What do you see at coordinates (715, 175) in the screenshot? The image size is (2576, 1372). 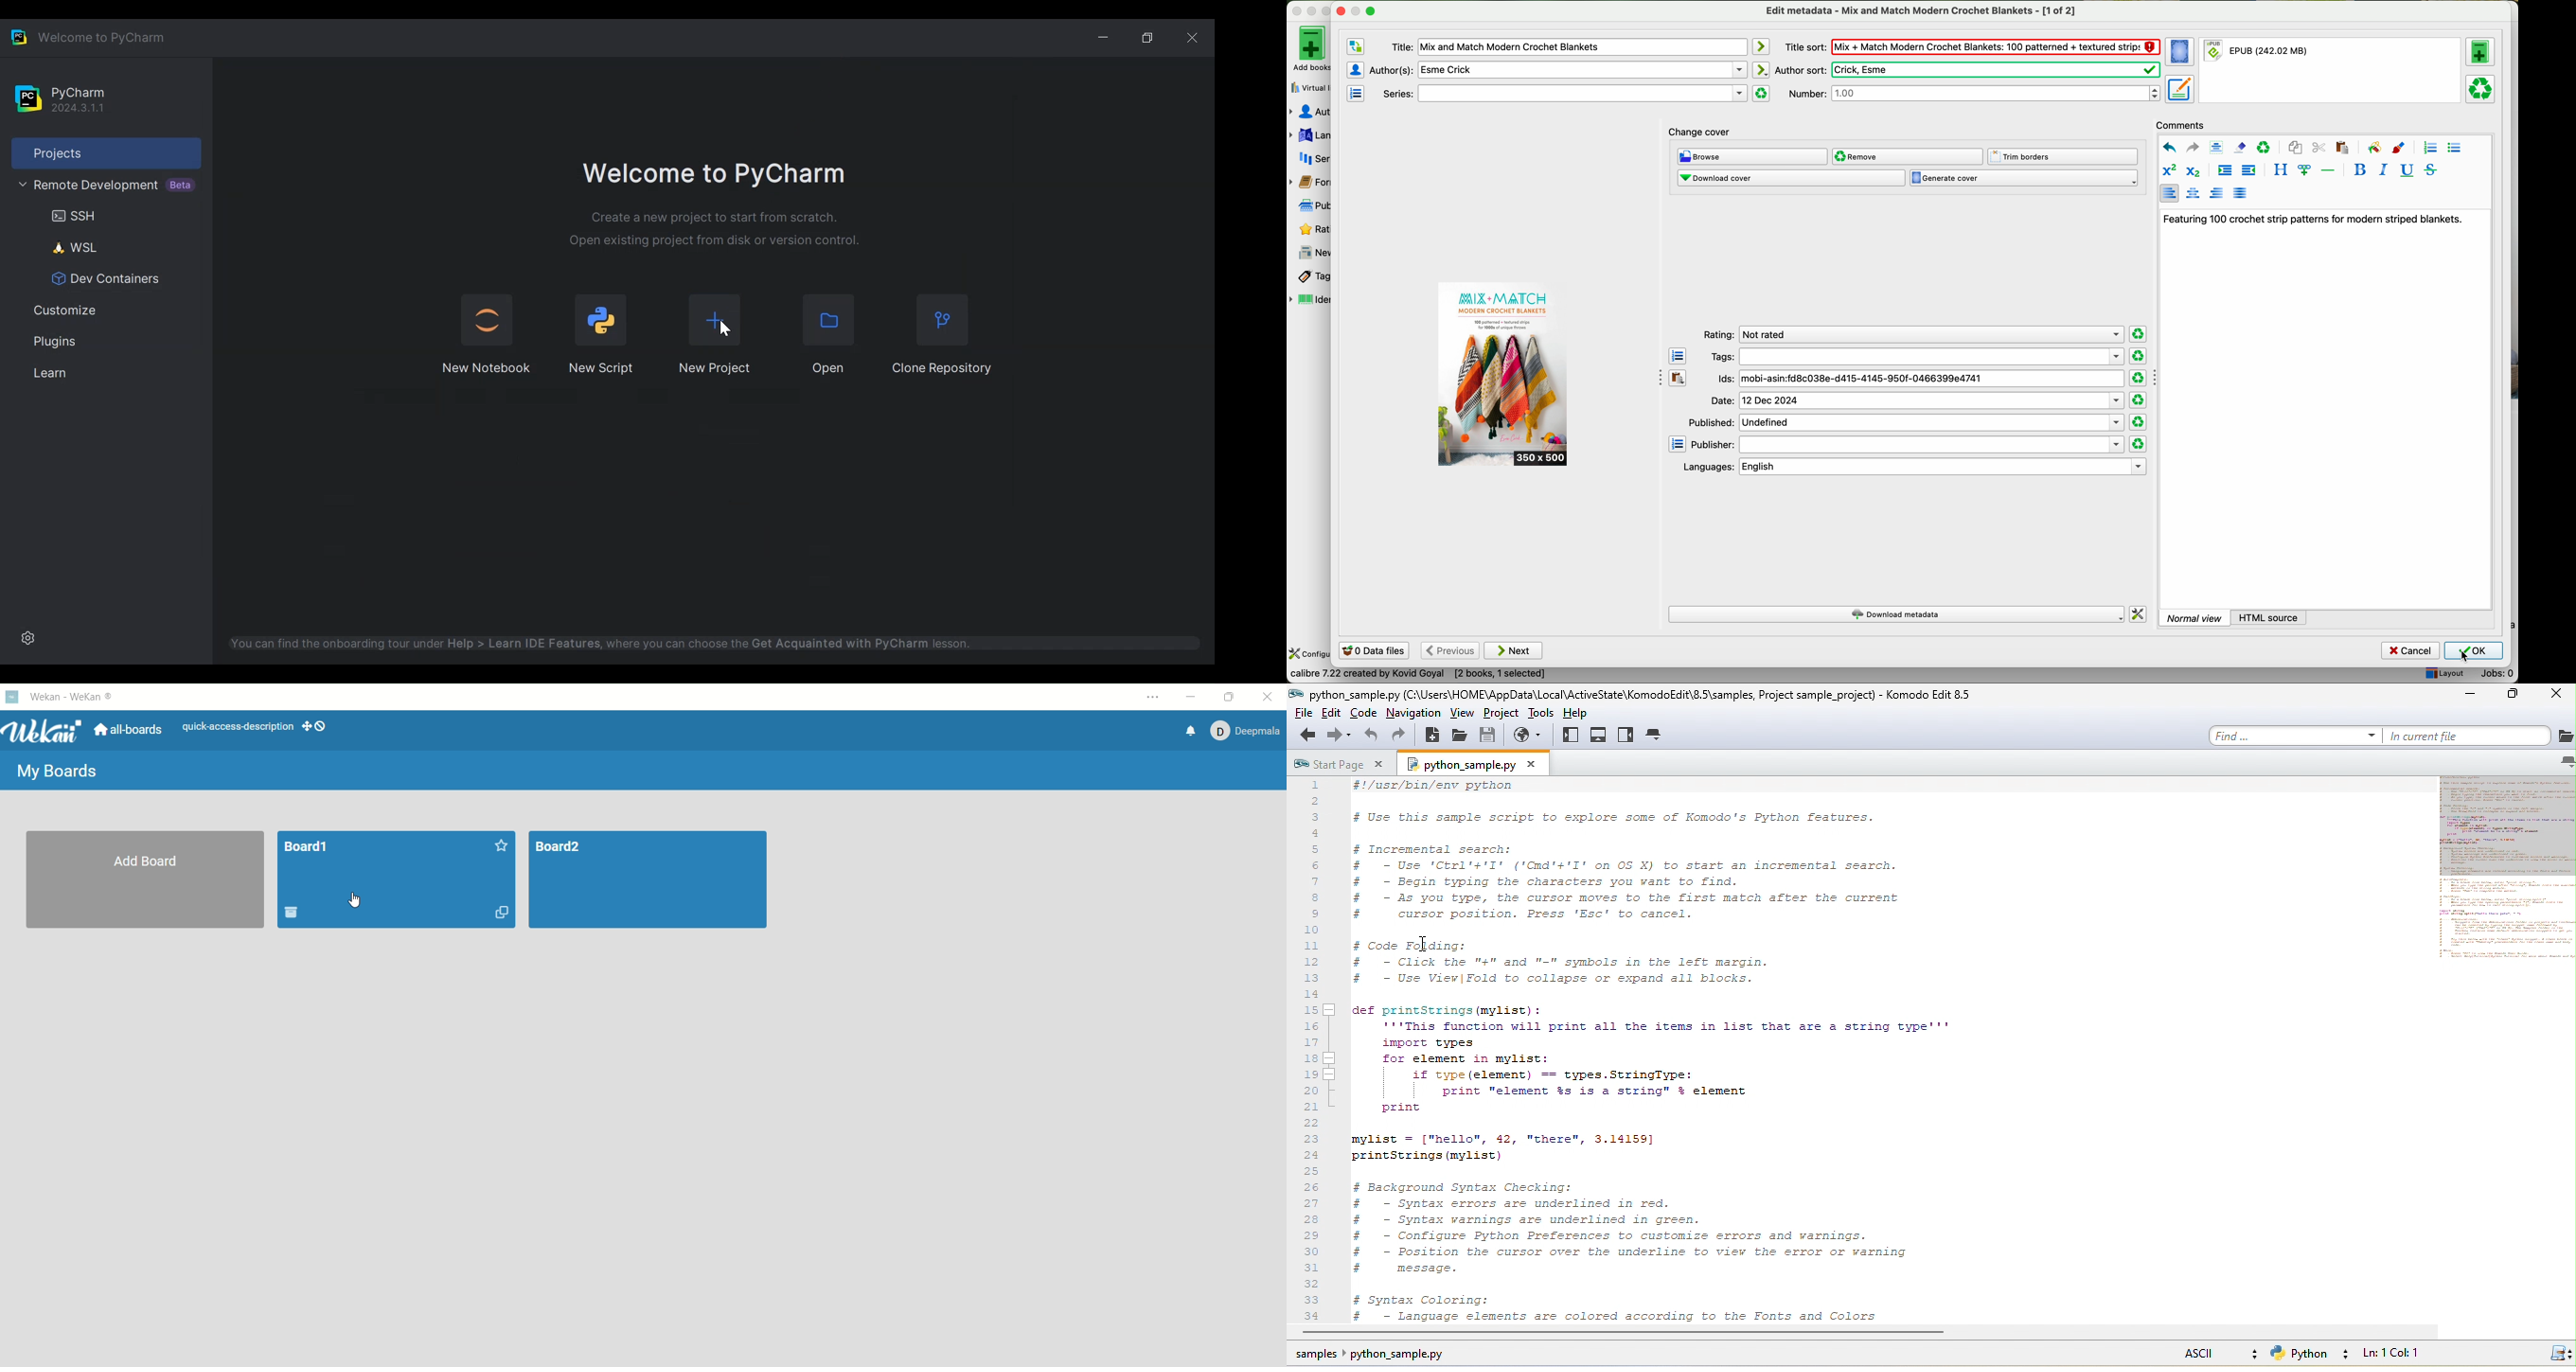 I see `Welcome to PyCharm` at bounding box center [715, 175].